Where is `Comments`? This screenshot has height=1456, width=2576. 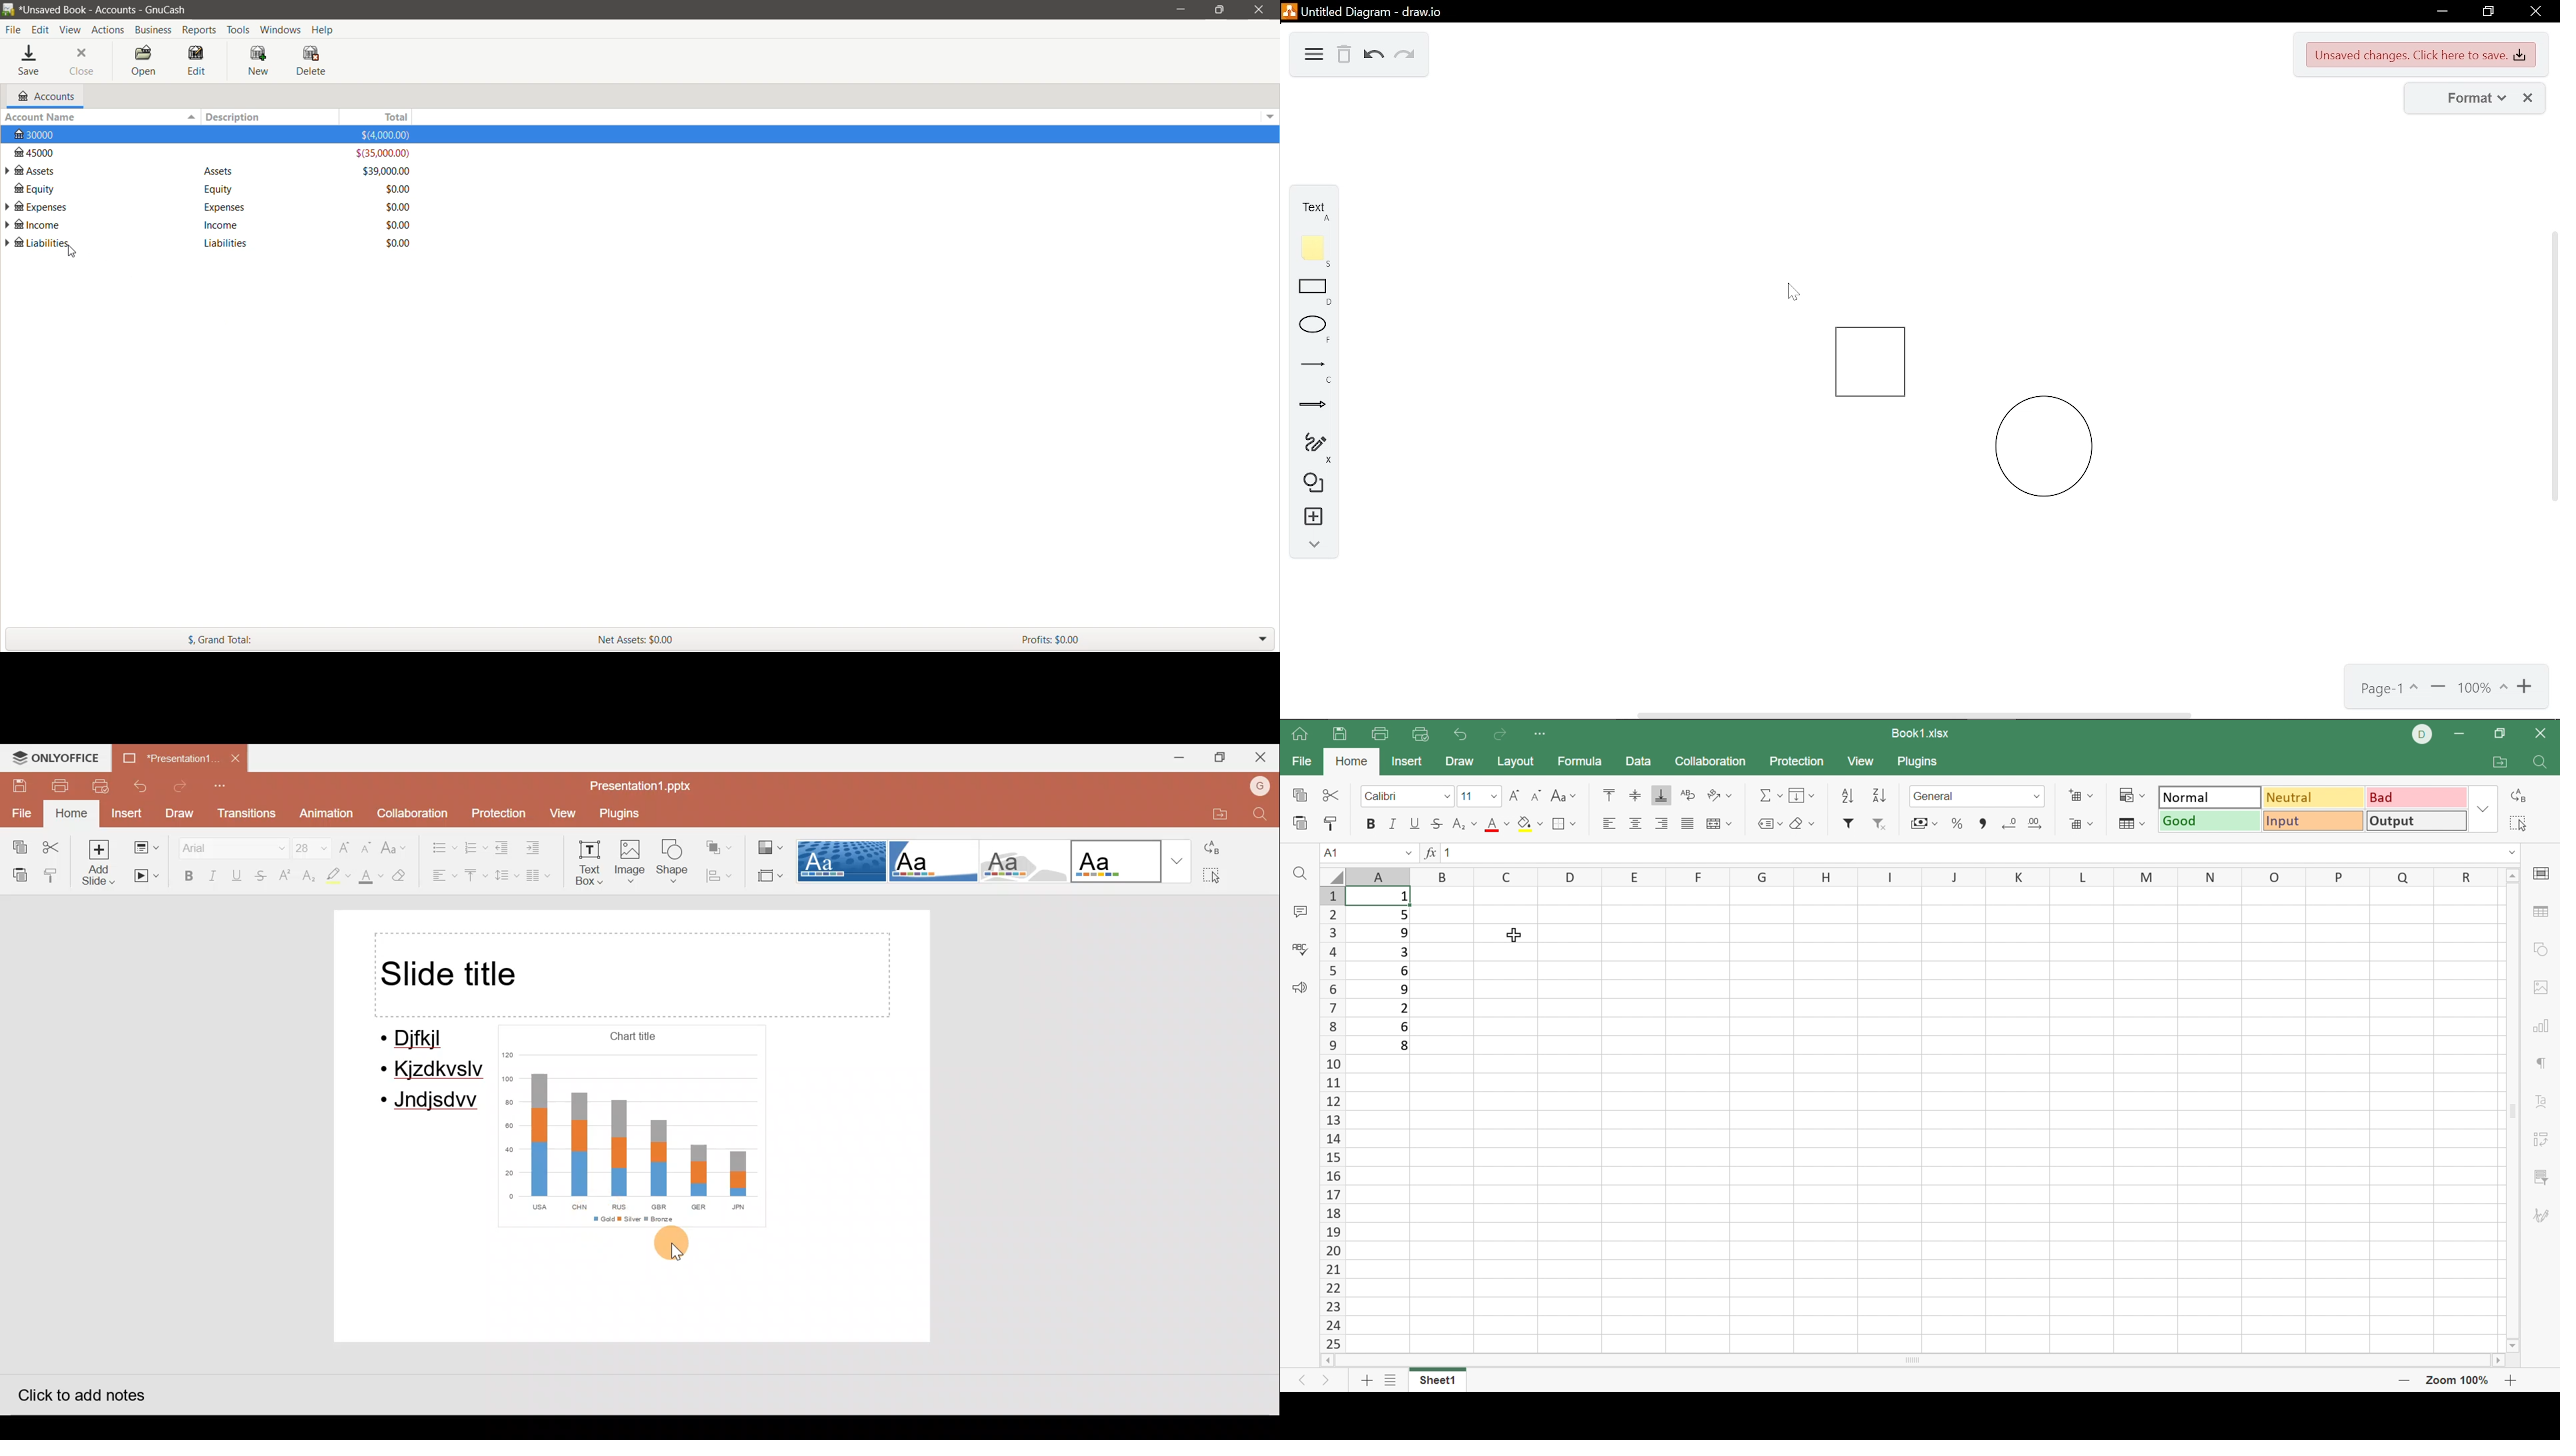 Comments is located at coordinates (1302, 911).